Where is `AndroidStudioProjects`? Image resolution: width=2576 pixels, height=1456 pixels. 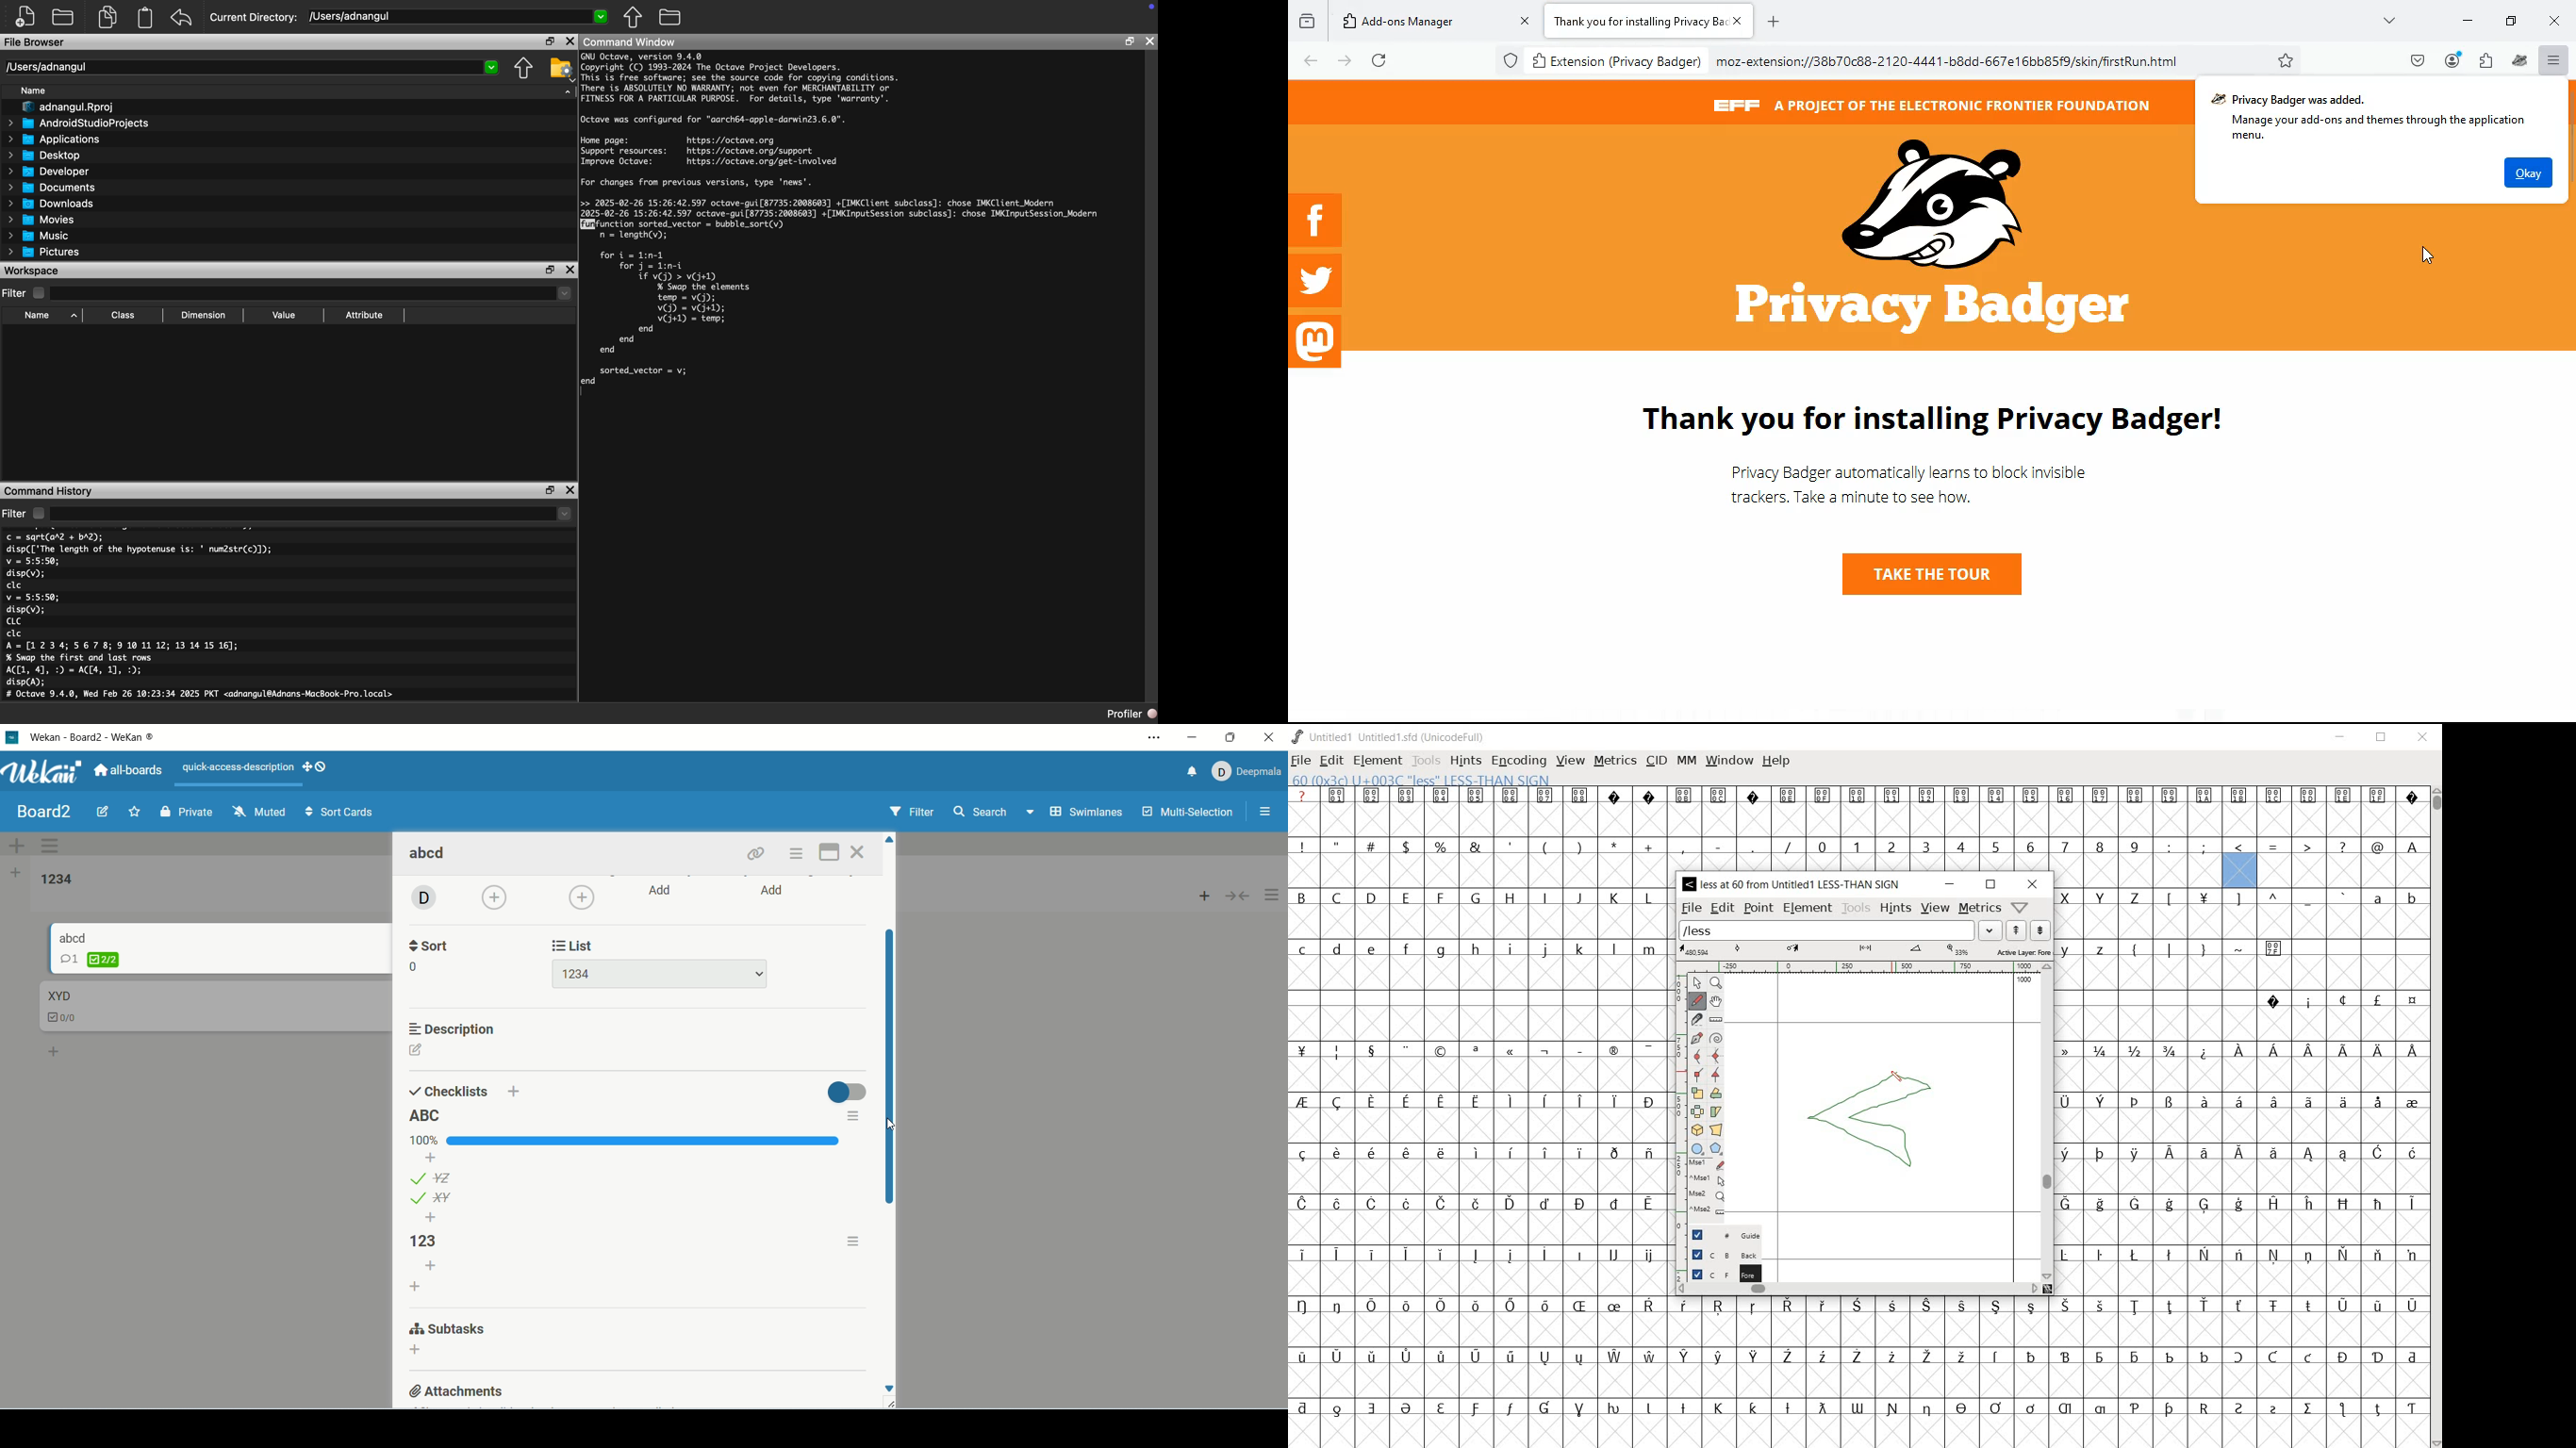 AndroidStudioProjects is located at coordinates (79, 124).